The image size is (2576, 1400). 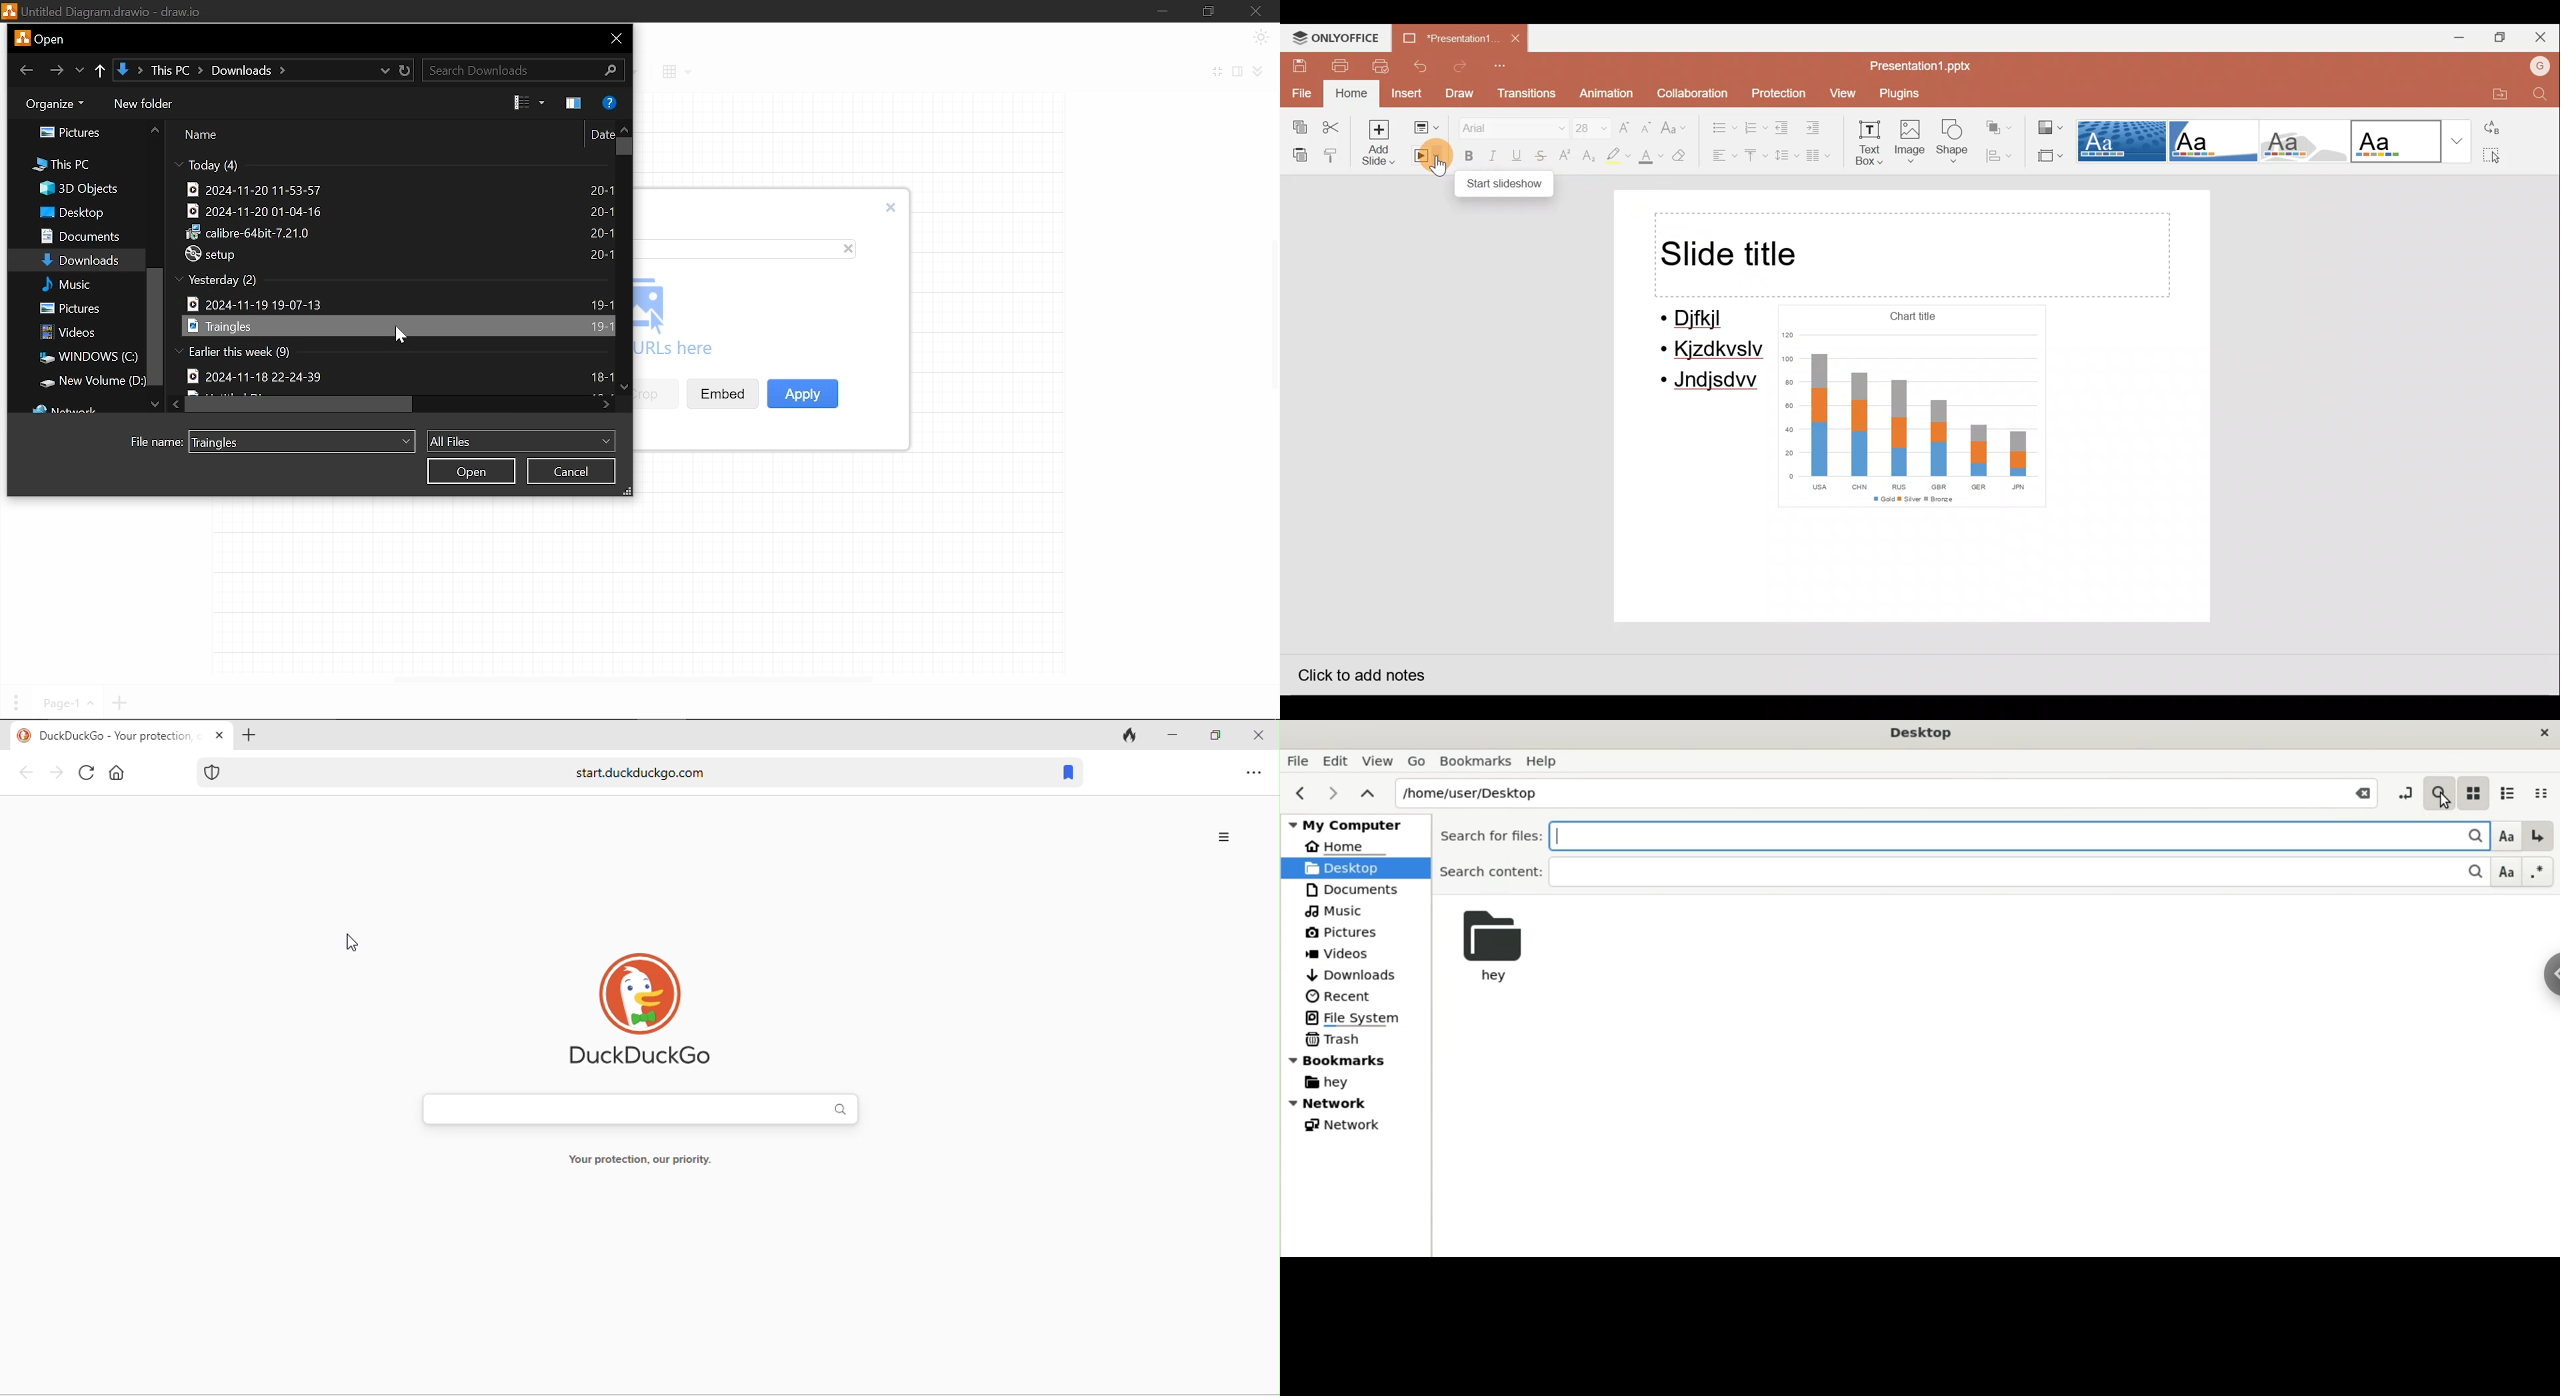 What do you see at coordinates (249, 232) in the screenshot?
I see `calibre-64bit-7.21.0` at bounding box center [249, 232].